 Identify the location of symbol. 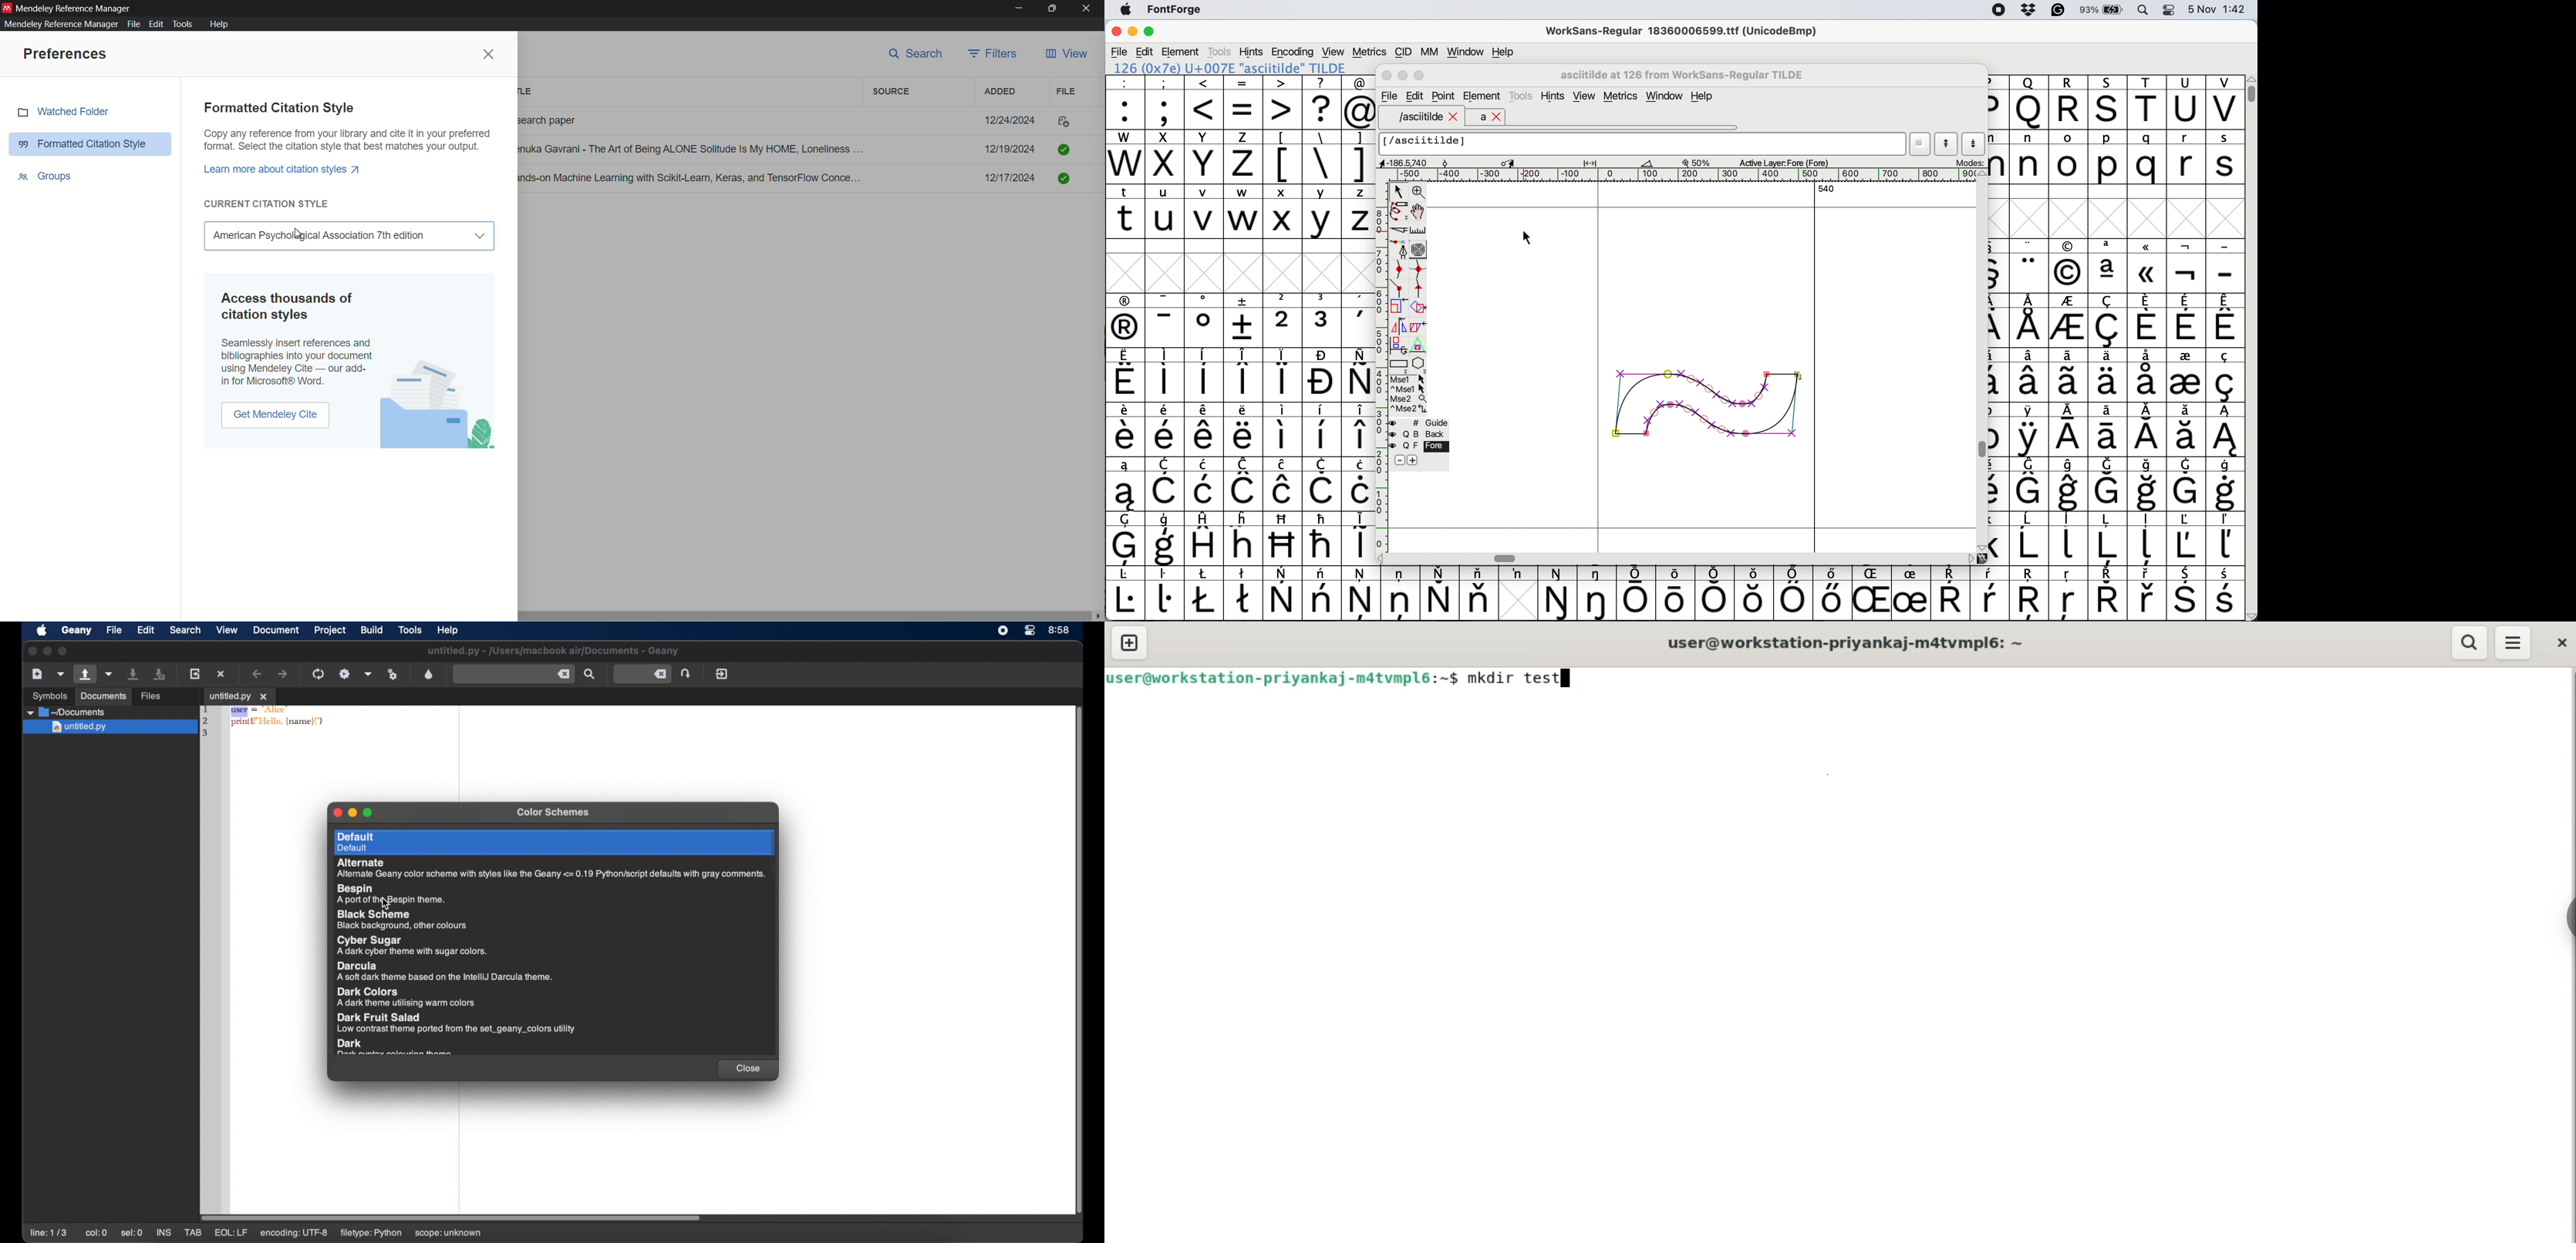
(2150, 485).